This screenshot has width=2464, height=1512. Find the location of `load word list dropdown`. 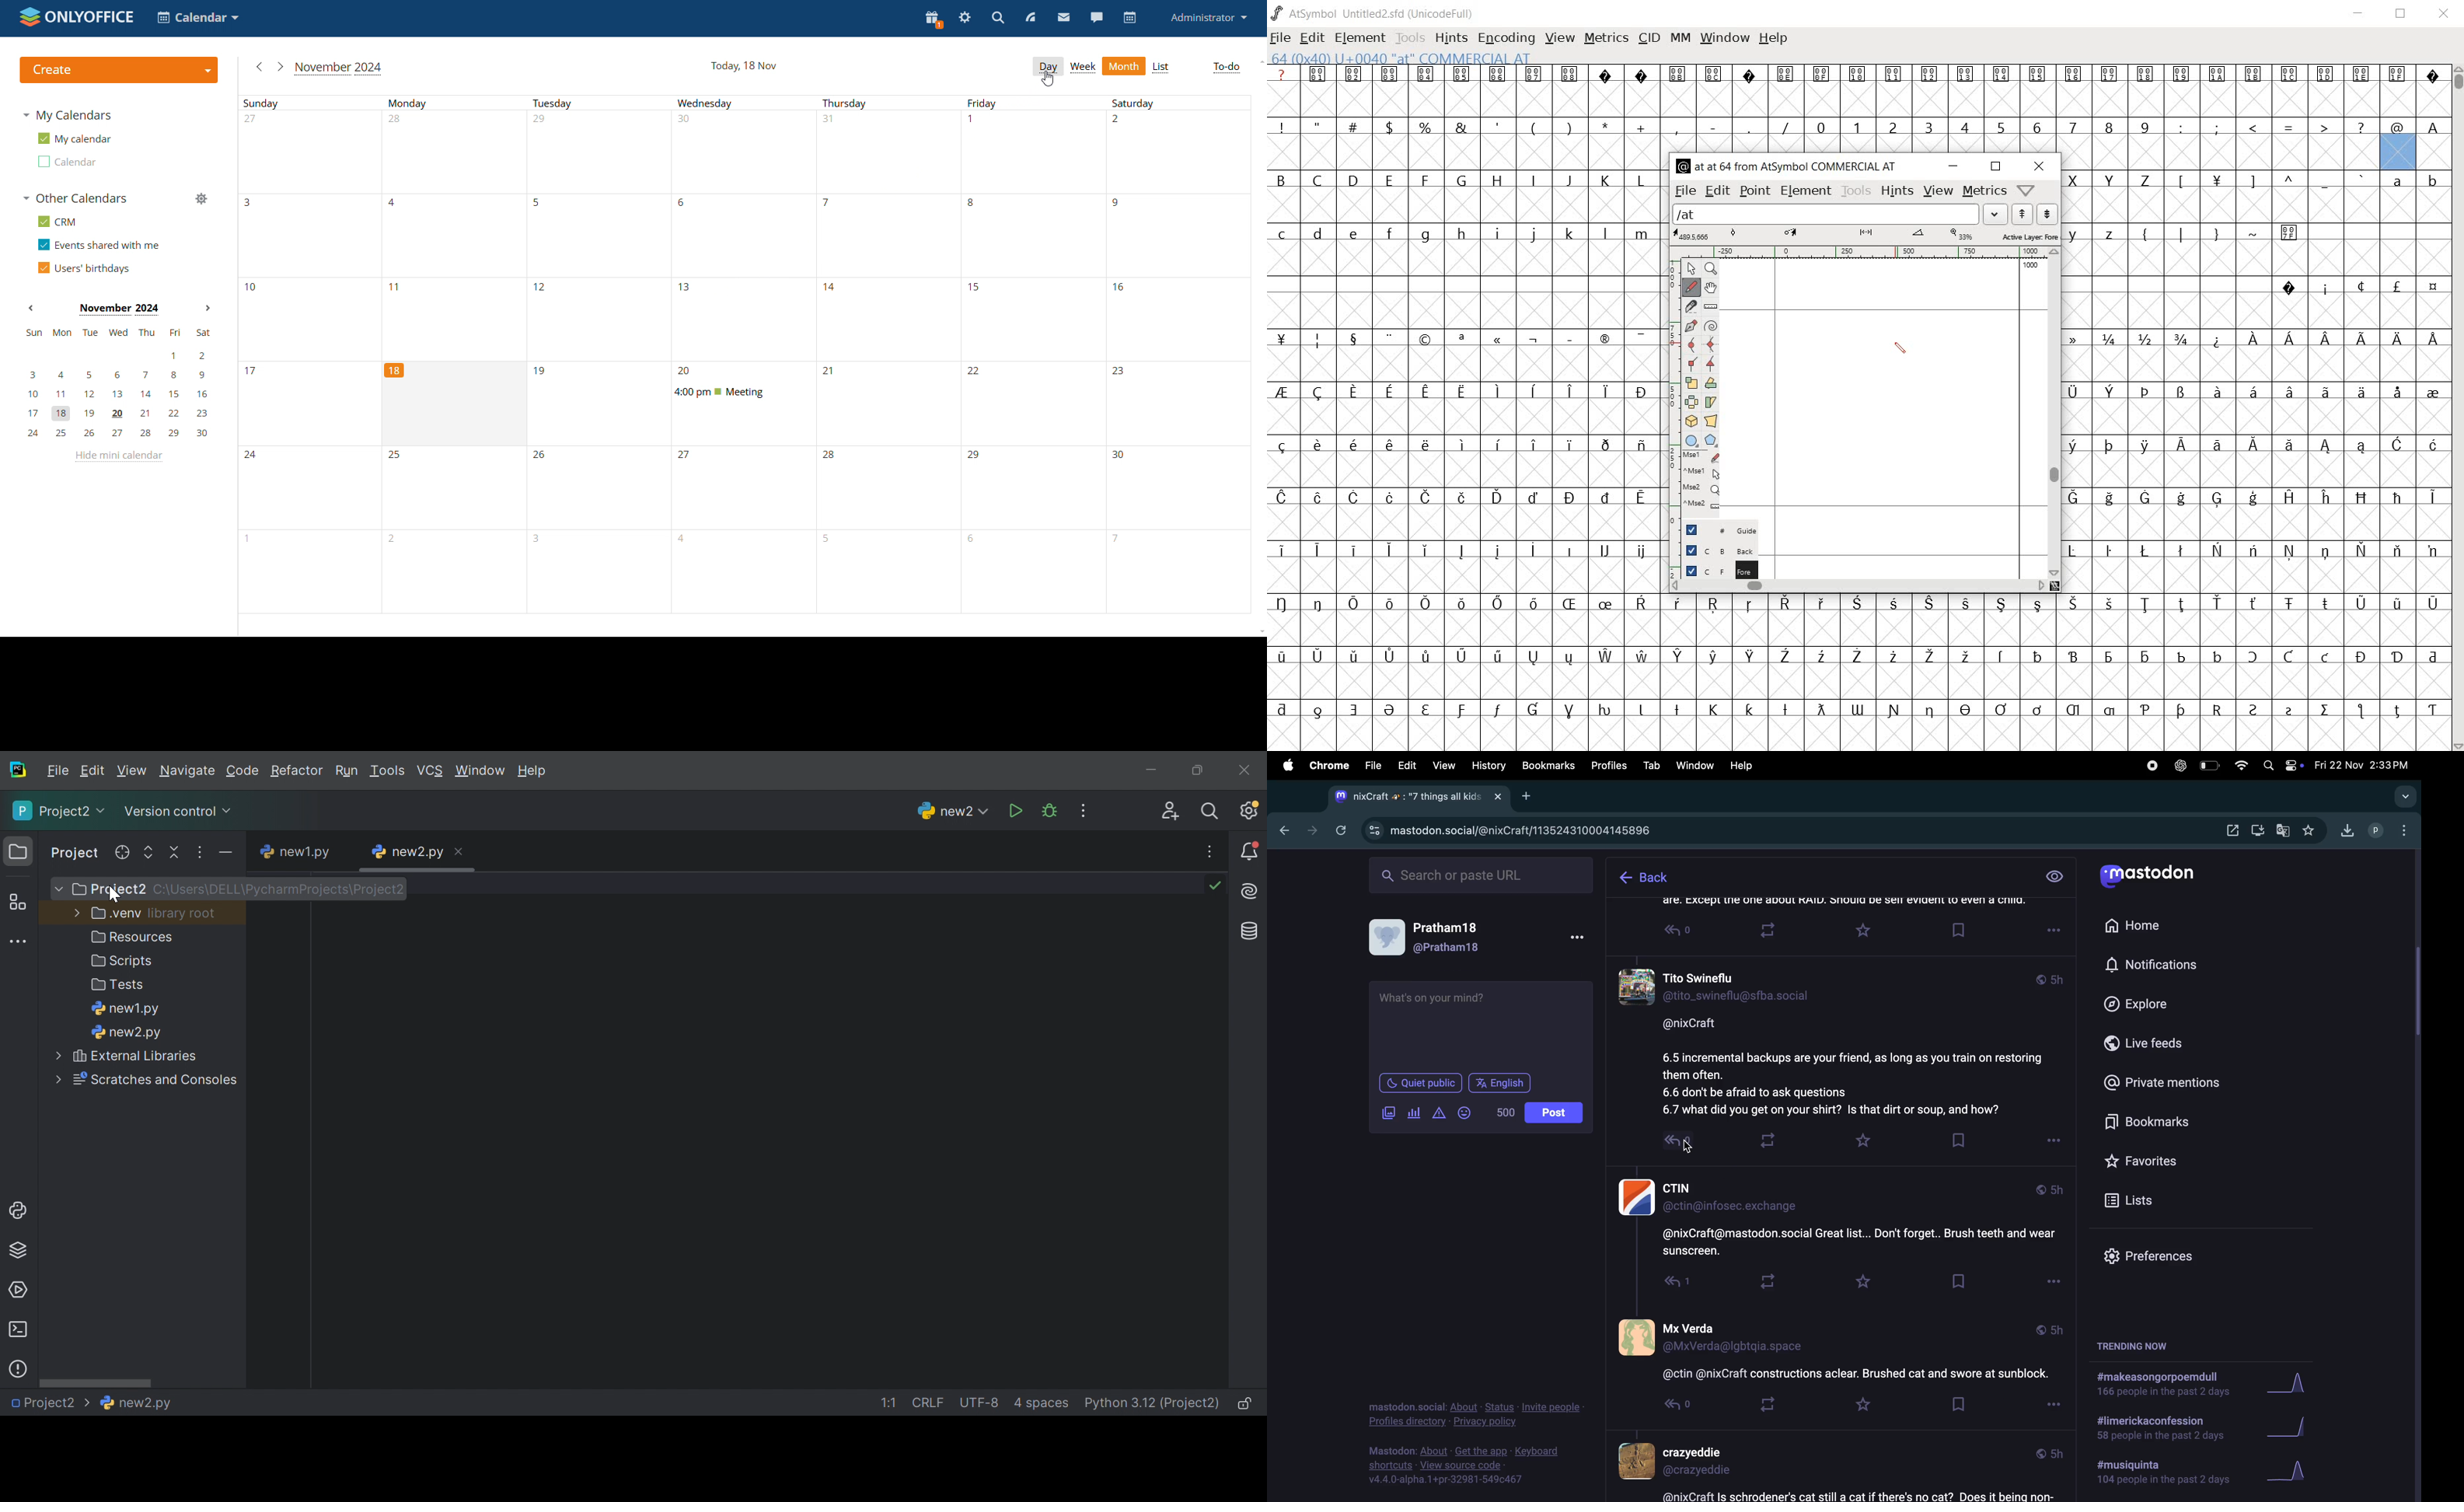

load word list dropdown is located at coordinates (1997, 214).